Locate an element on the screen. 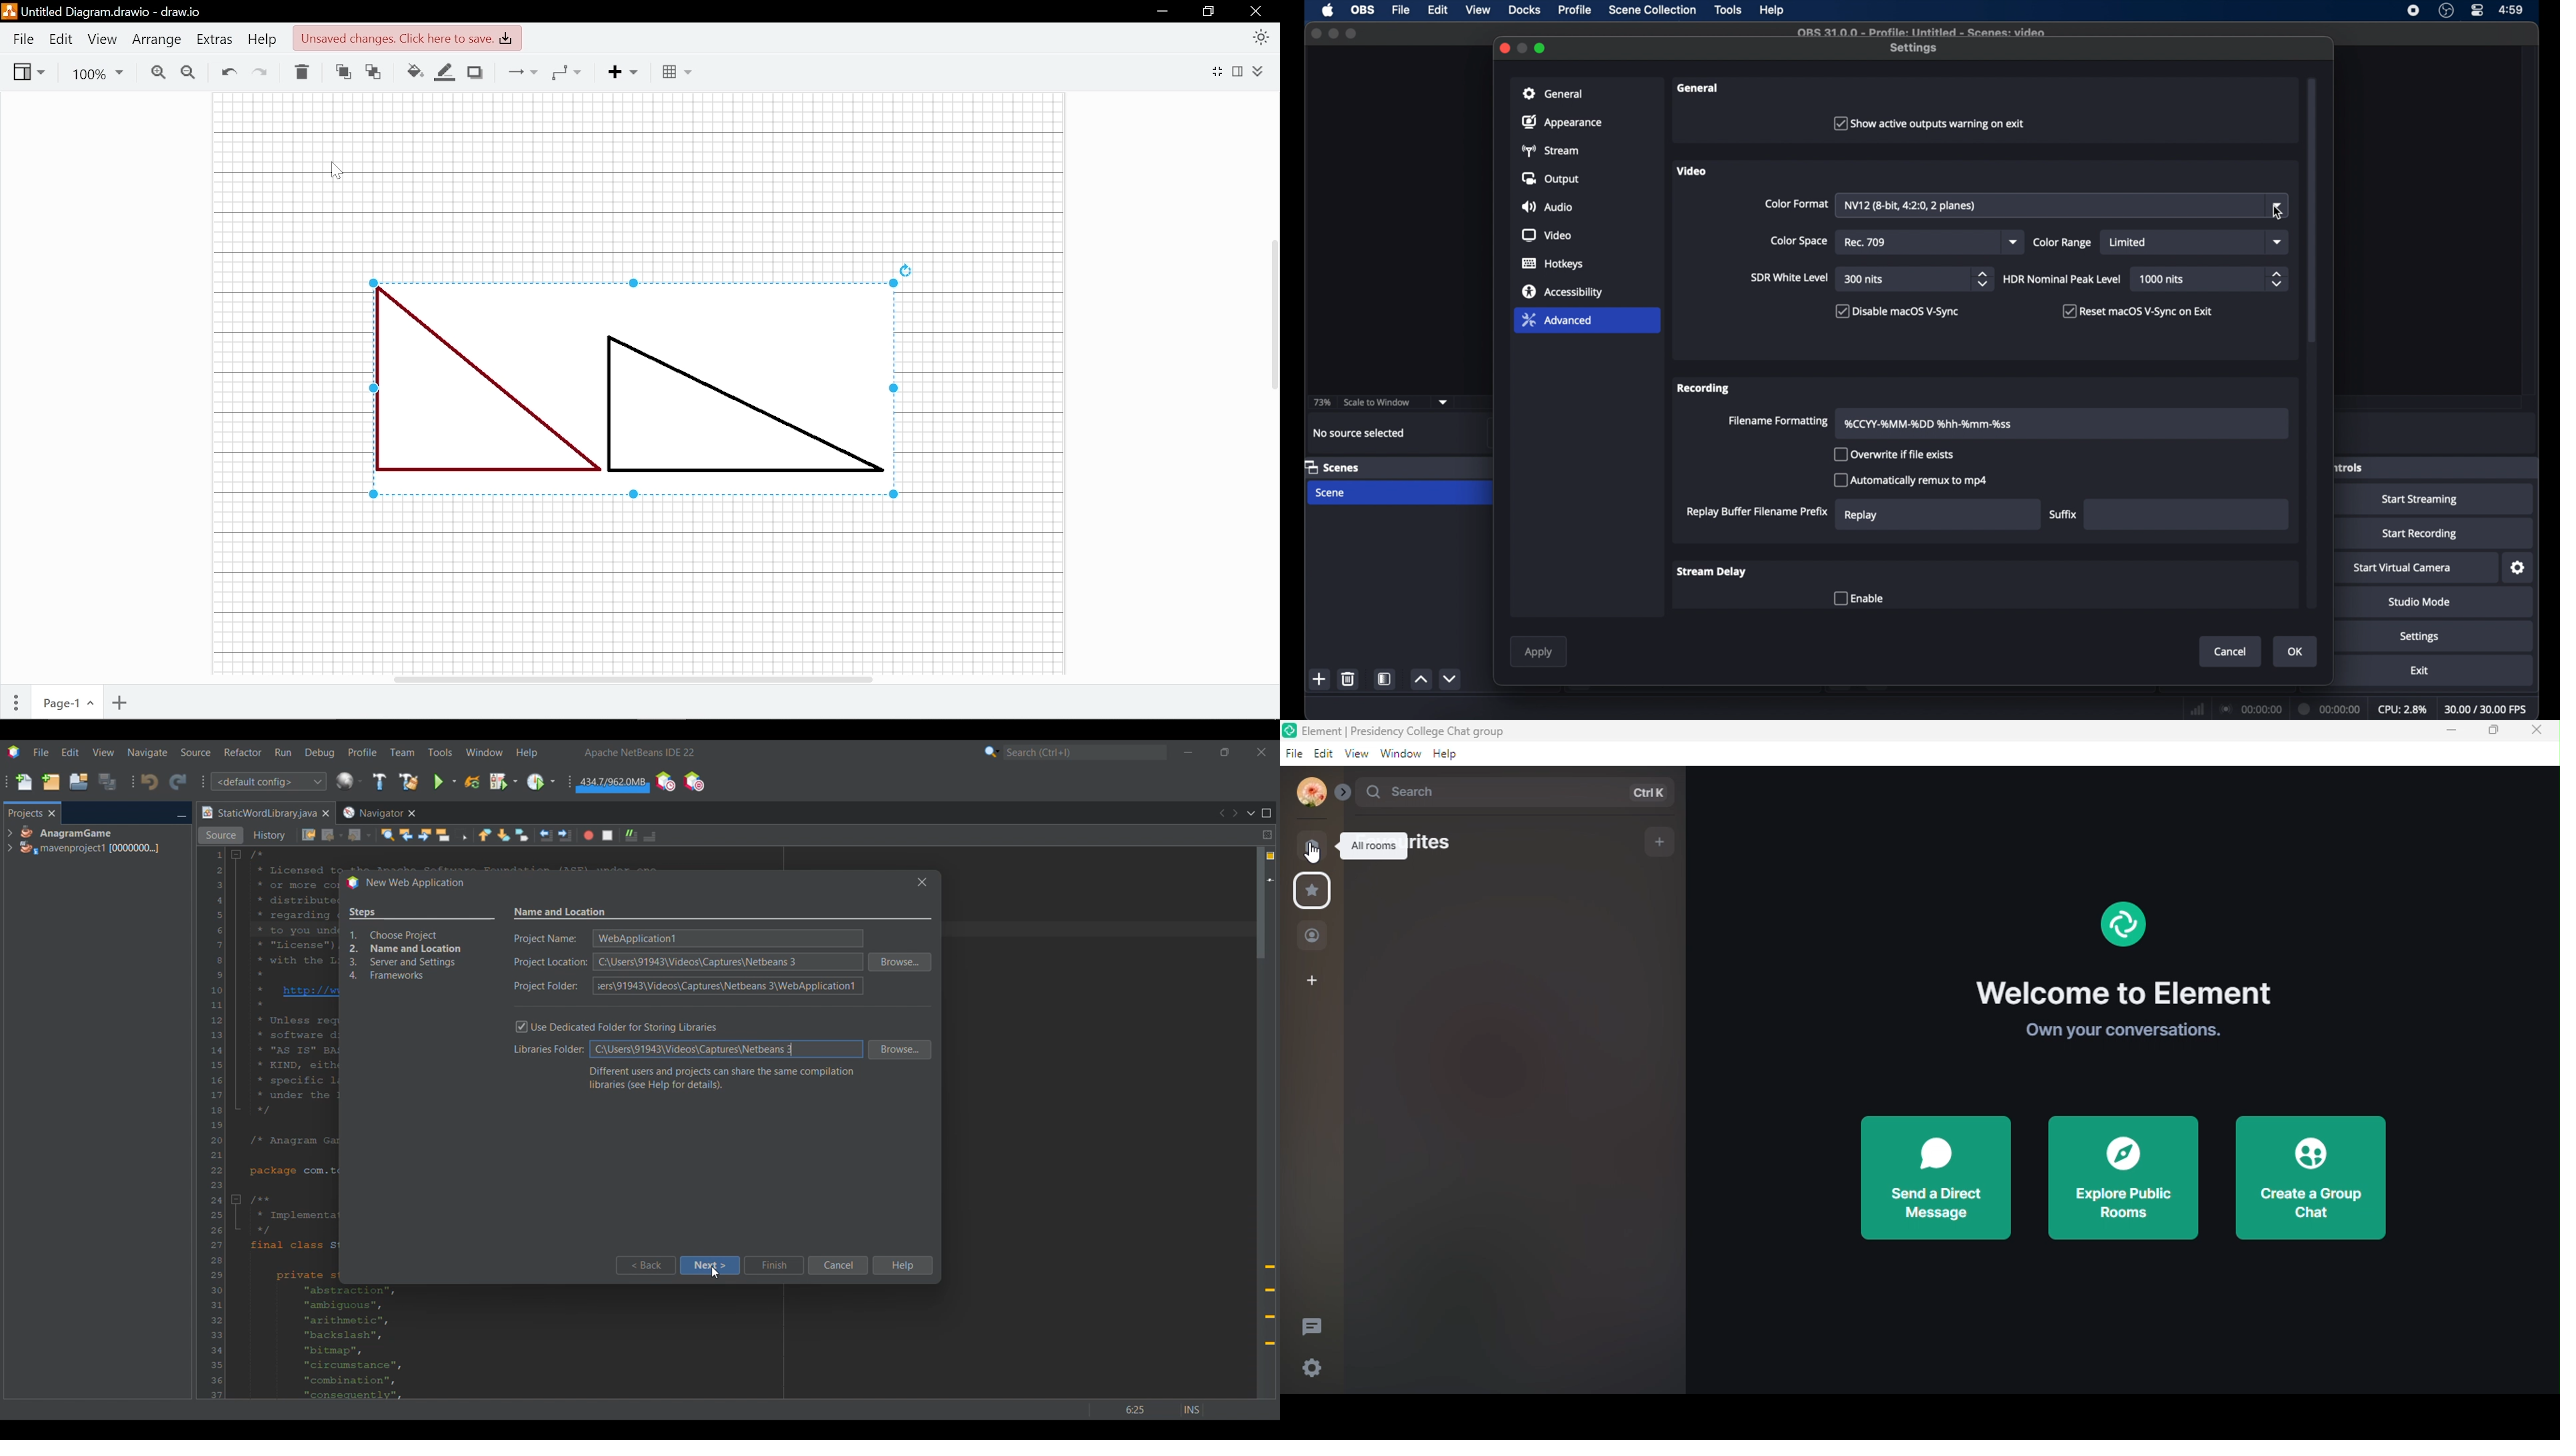 This screenshot has width=2576, height=1456. settings is located at coordinates (1309, 1369).